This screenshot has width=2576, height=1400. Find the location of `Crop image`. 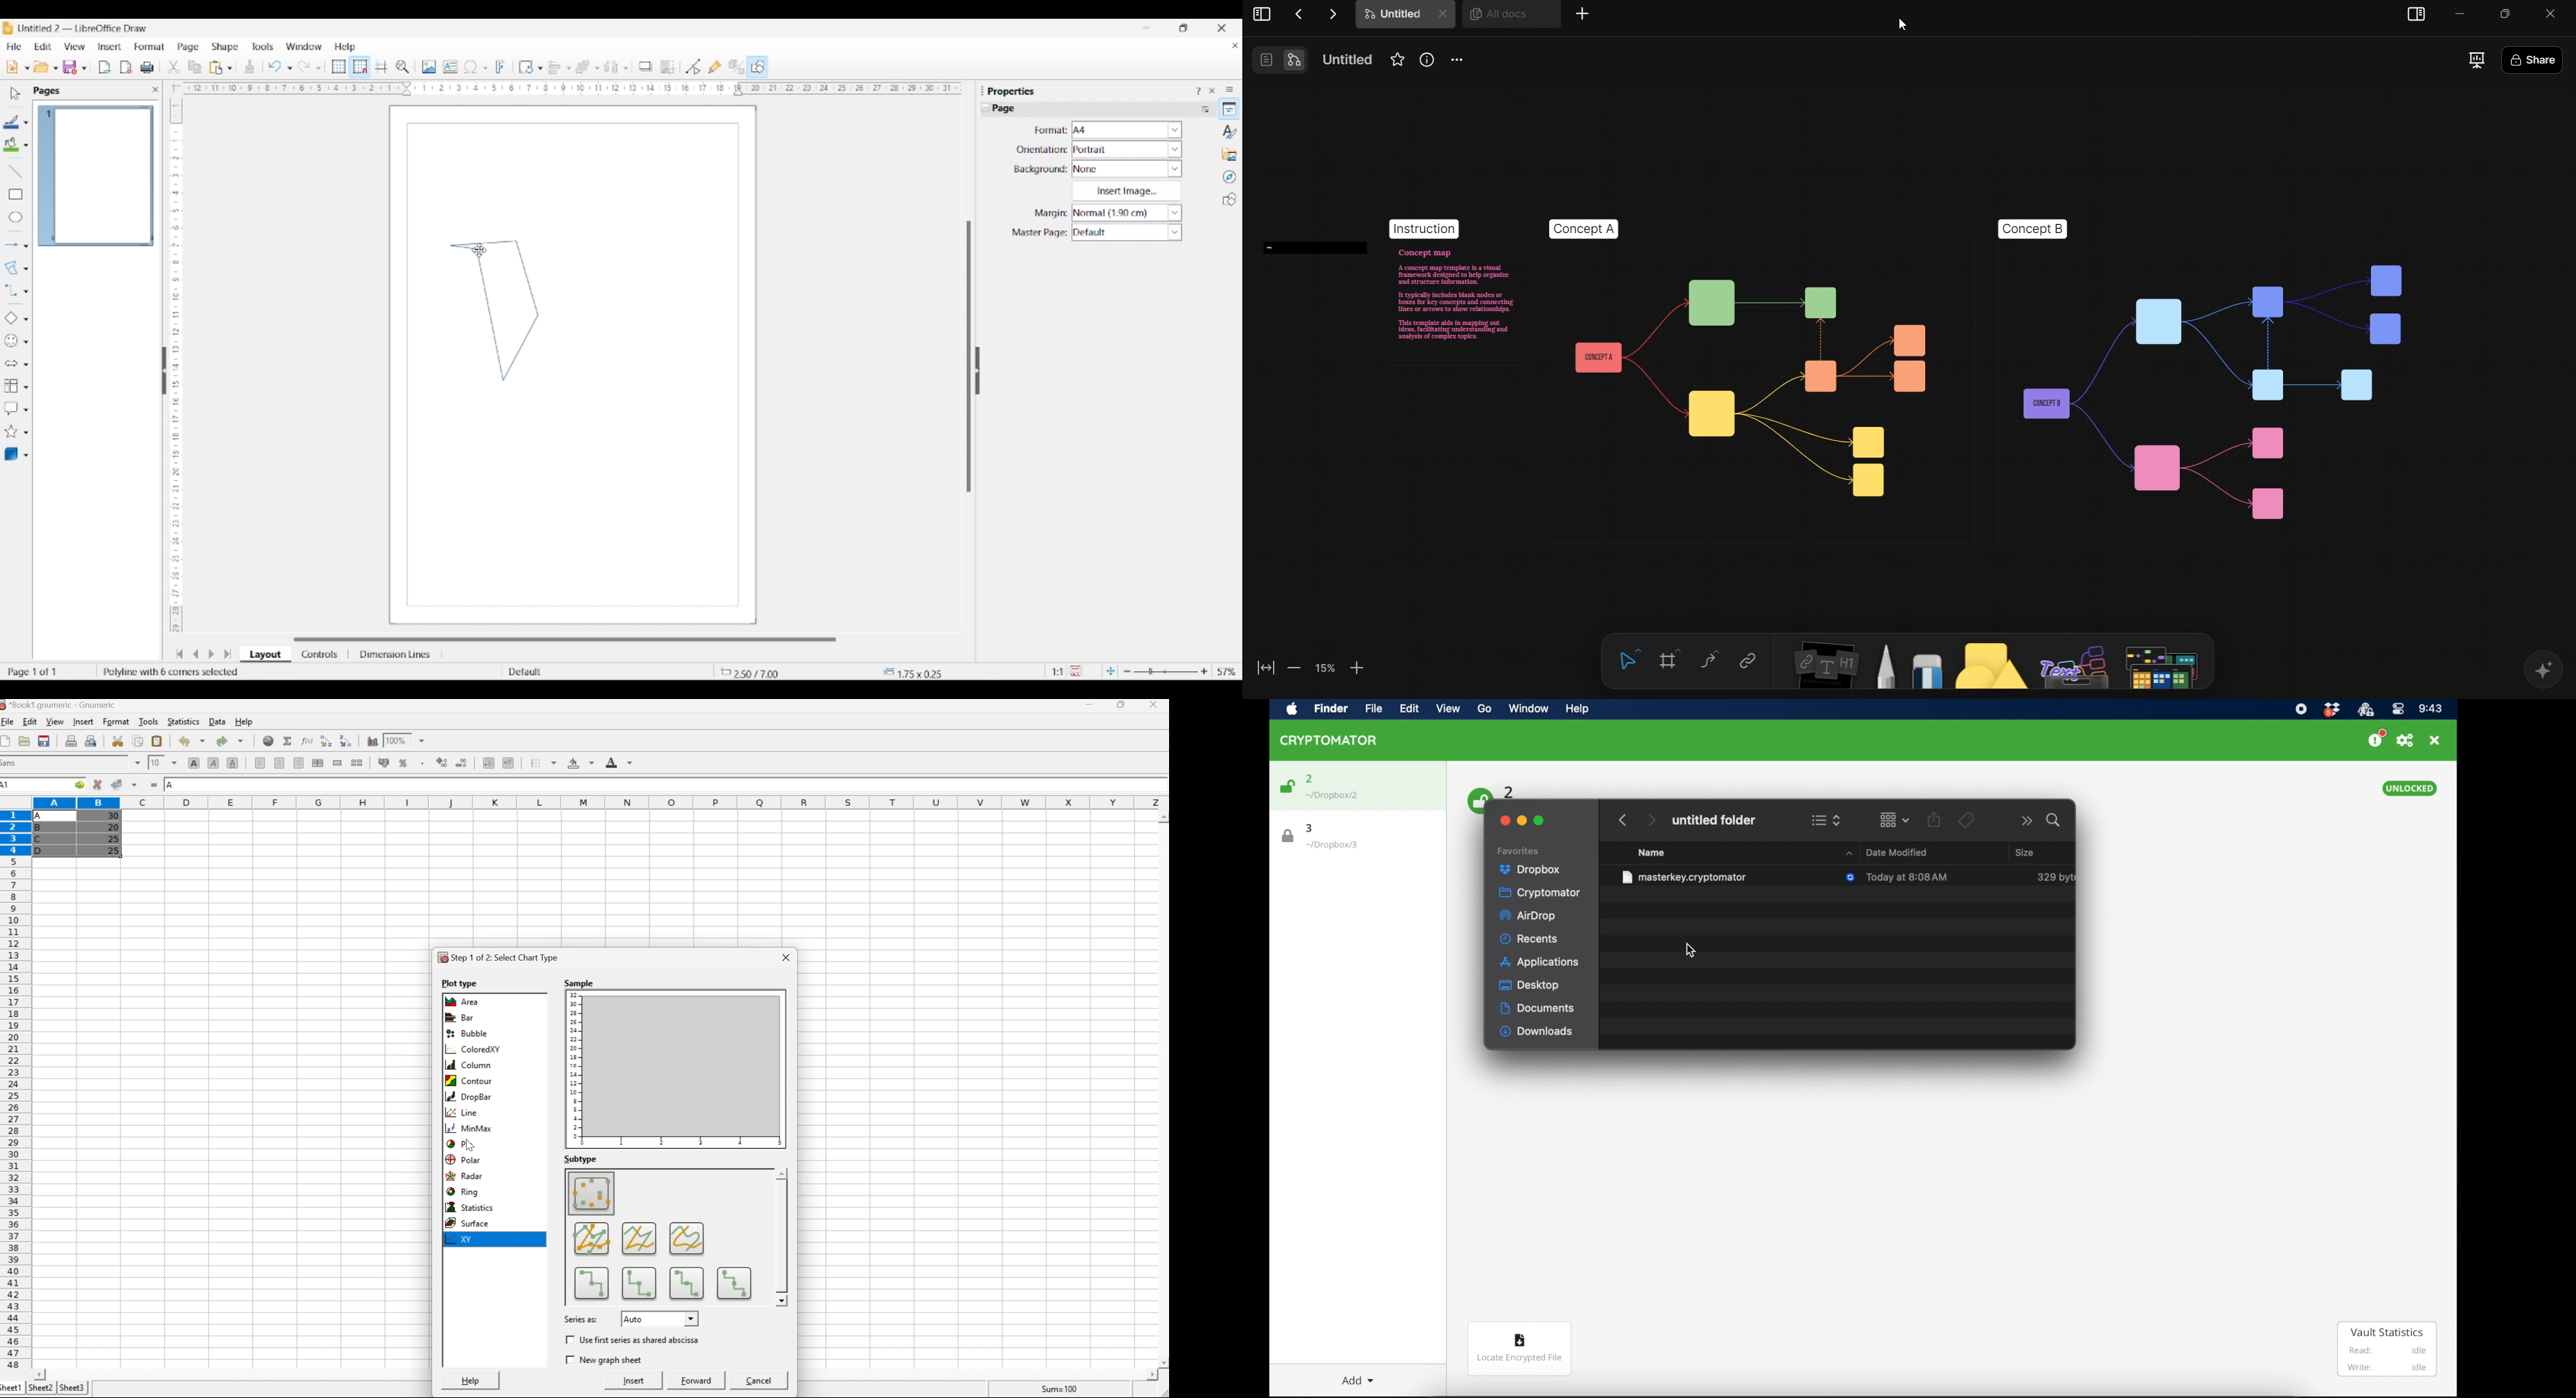

Crop image is located at coordinates (668, 67).